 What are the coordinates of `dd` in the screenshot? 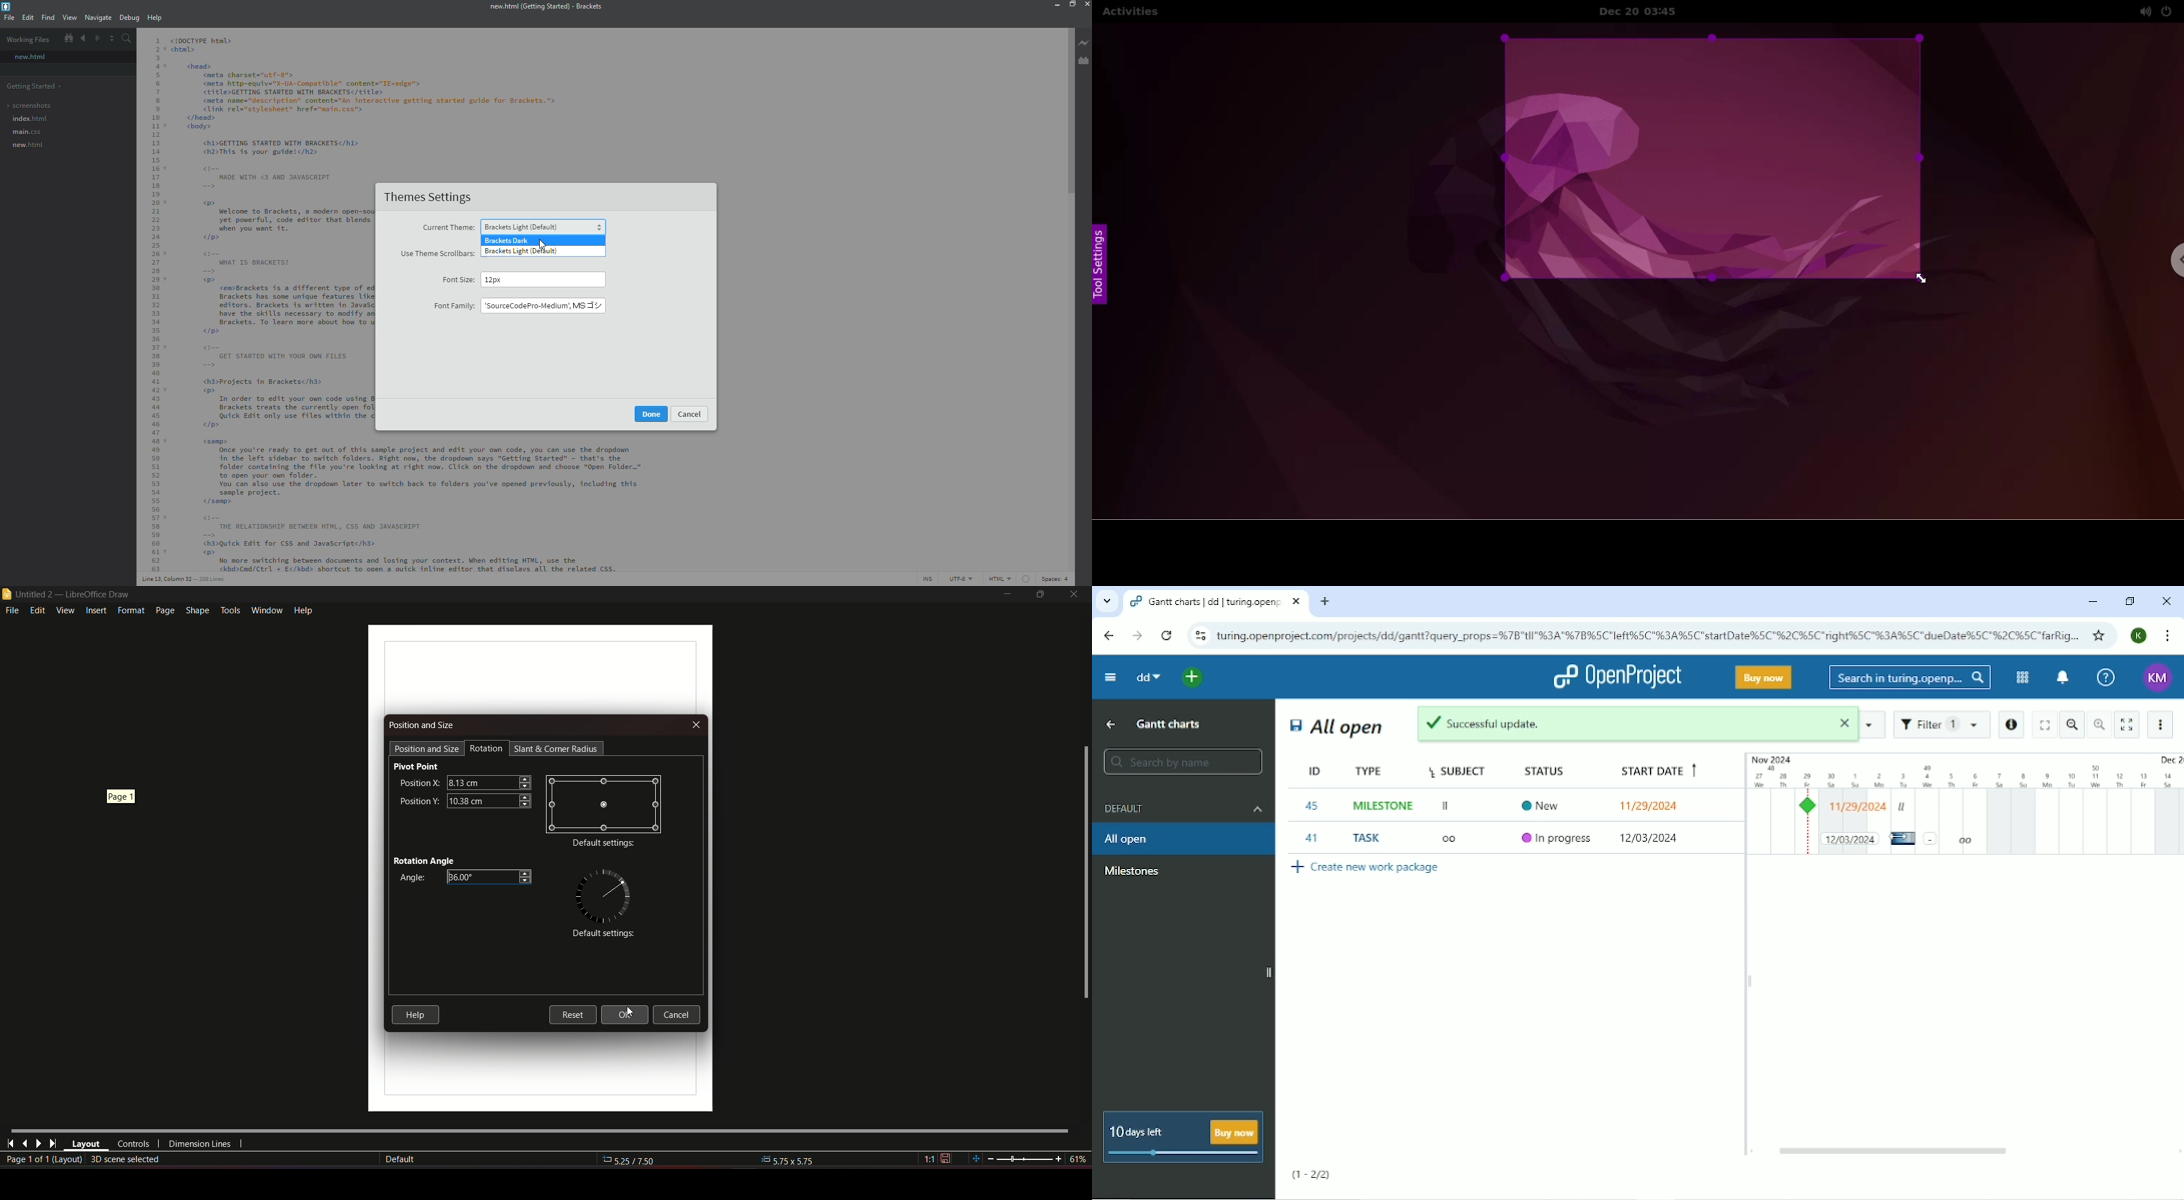 It's located at (1146, 676).